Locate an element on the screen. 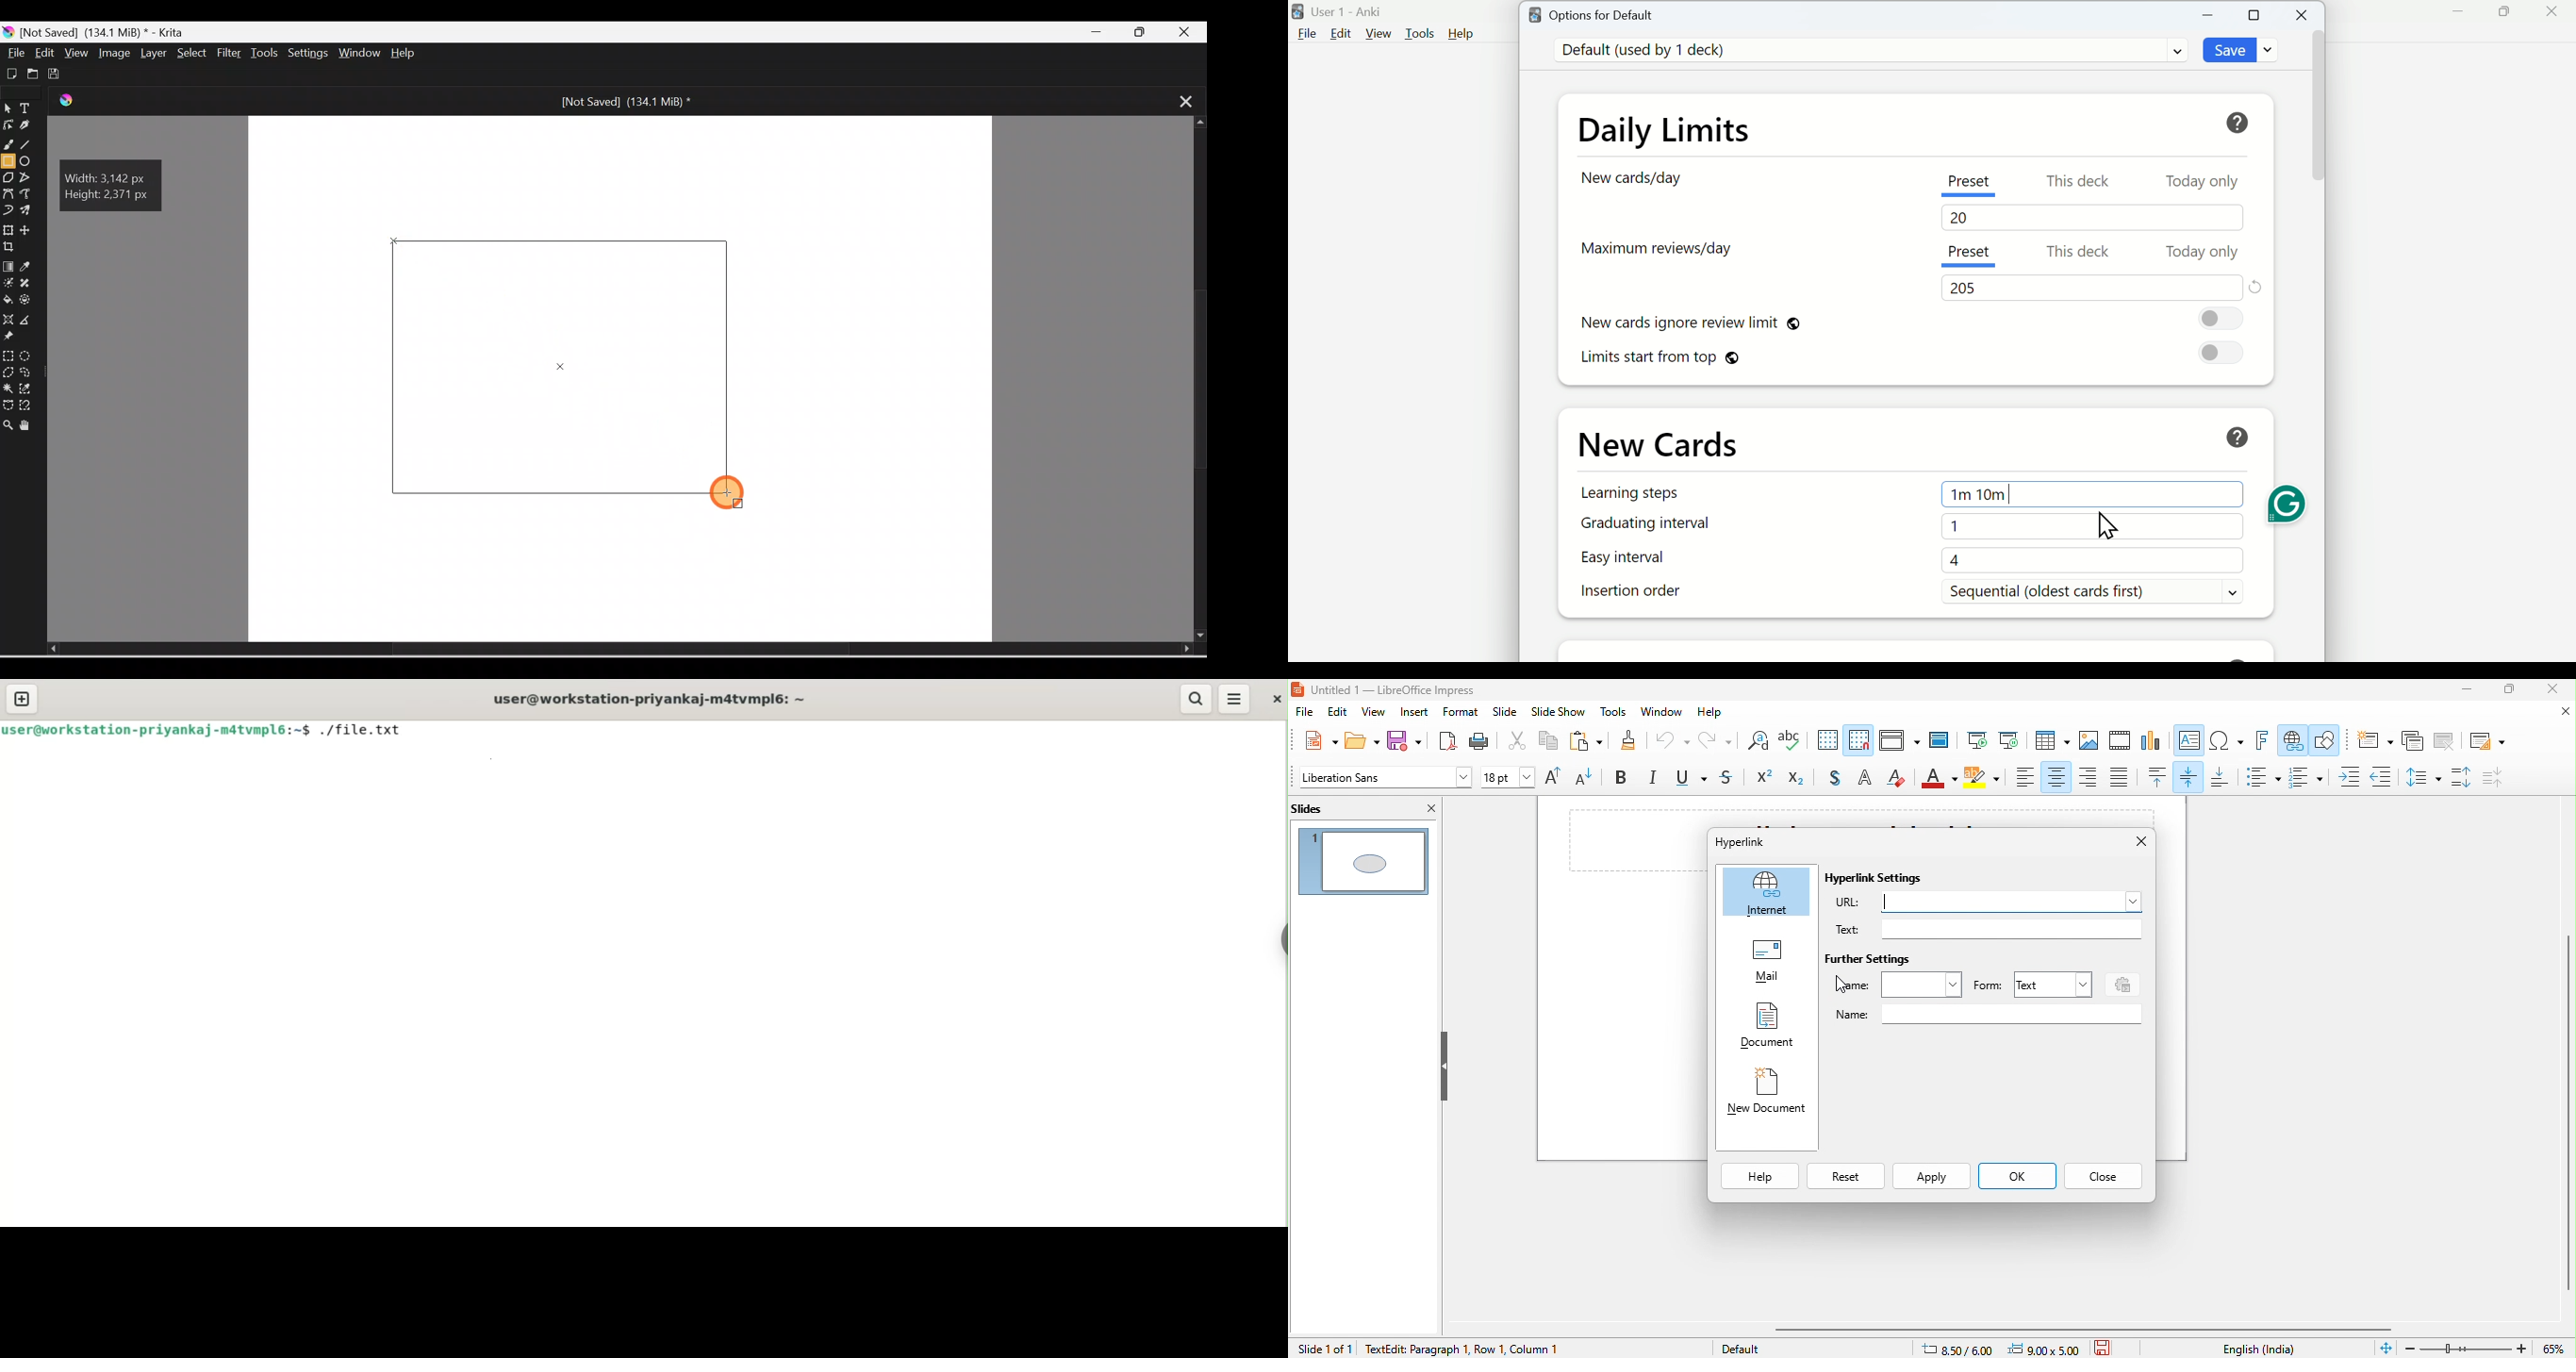  align right is located at coordinates (2089, 776).